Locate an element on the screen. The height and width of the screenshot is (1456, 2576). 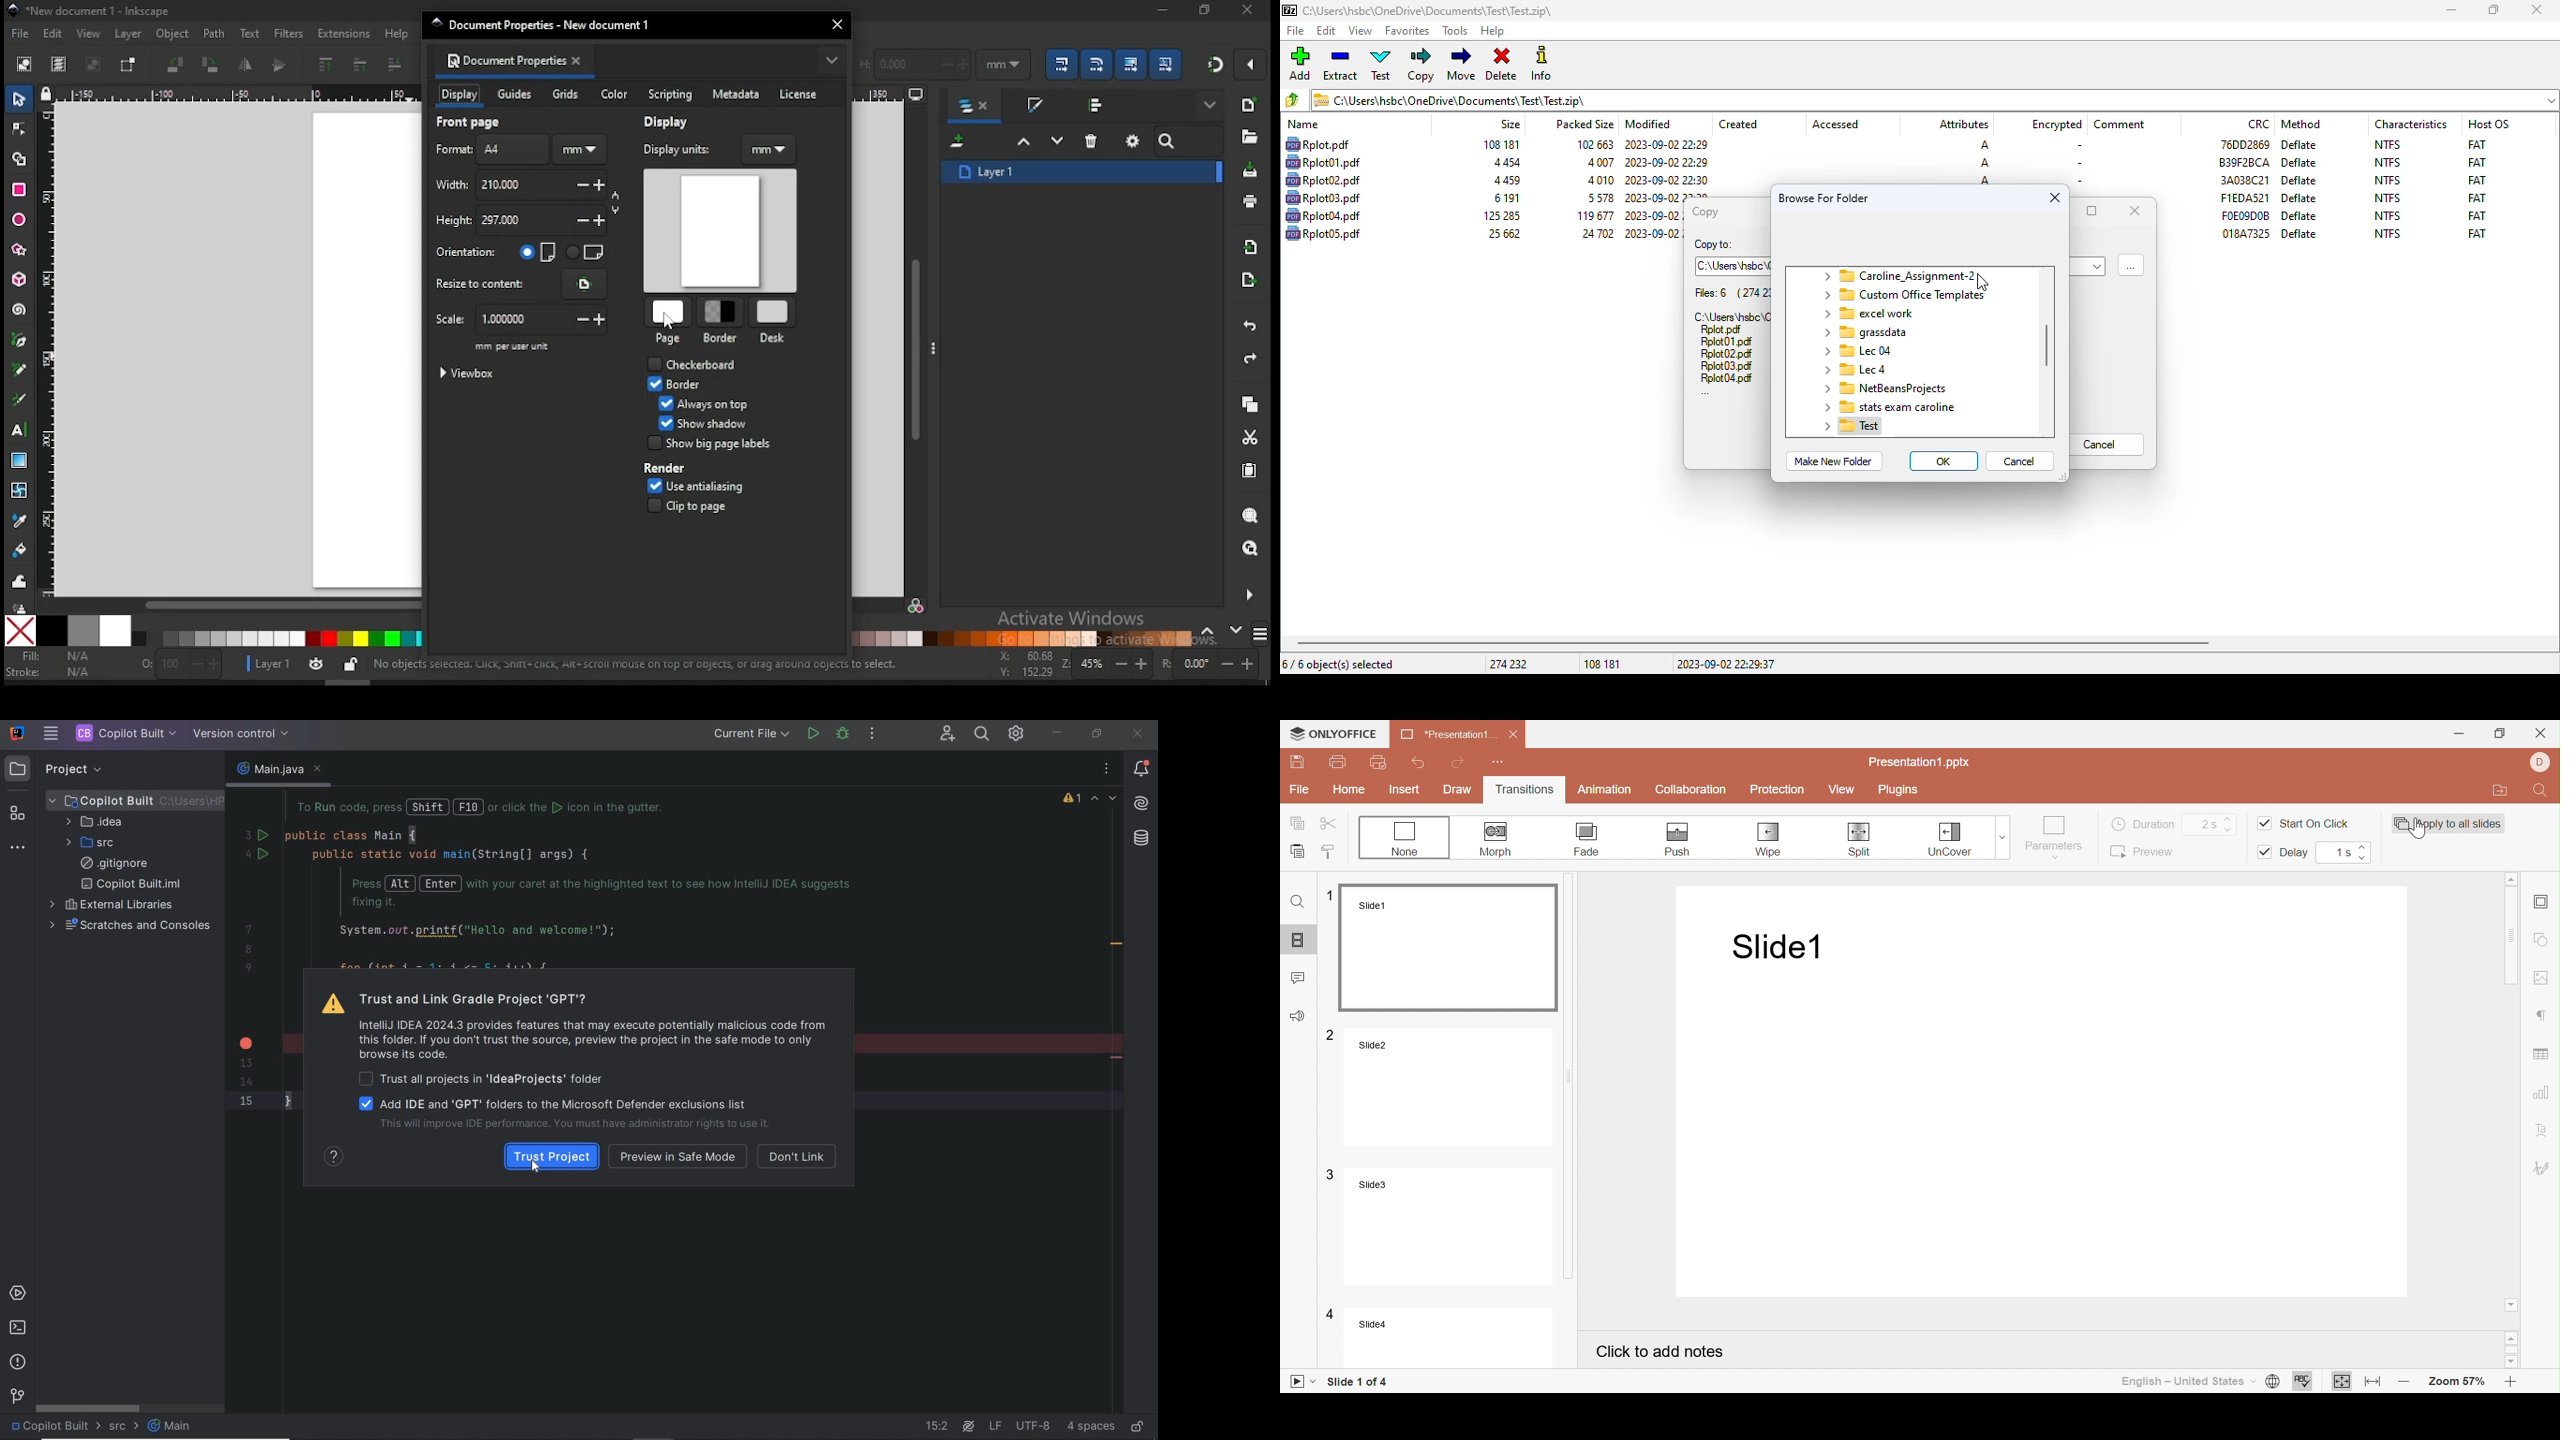
Signature is located at coordinates (2545, 1169).